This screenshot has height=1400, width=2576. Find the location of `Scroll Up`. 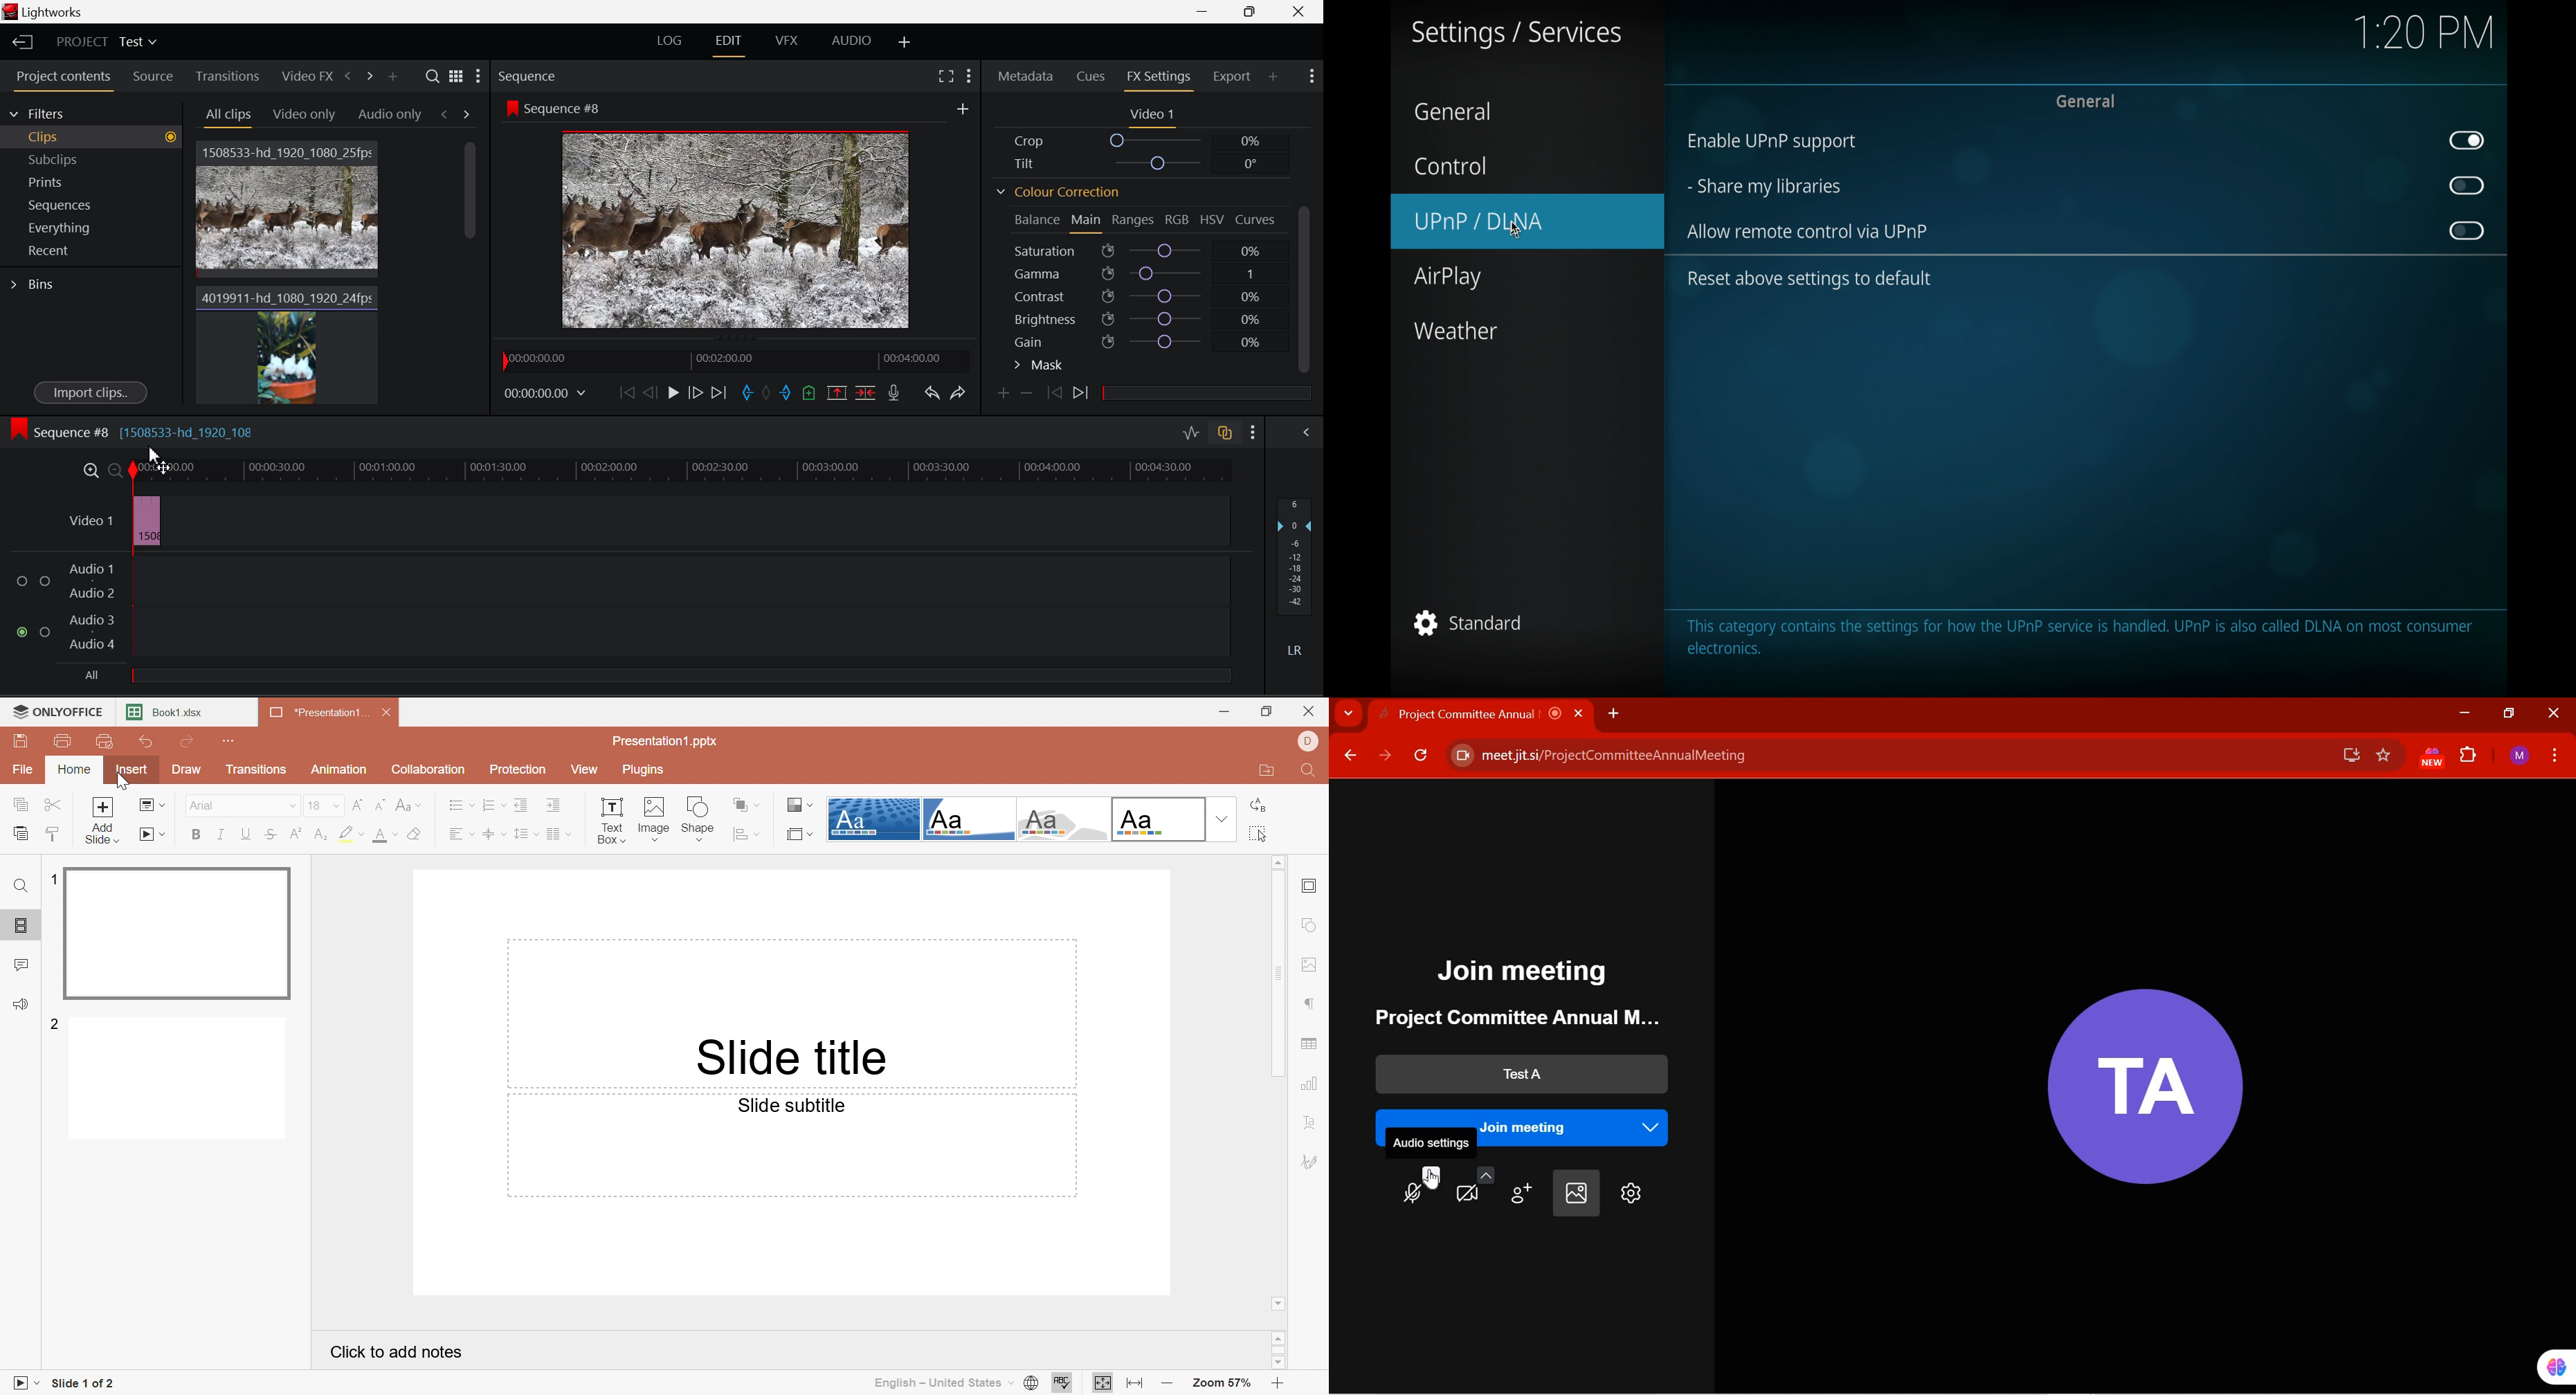

Scroll Up is located at coordinates (1278, 860).